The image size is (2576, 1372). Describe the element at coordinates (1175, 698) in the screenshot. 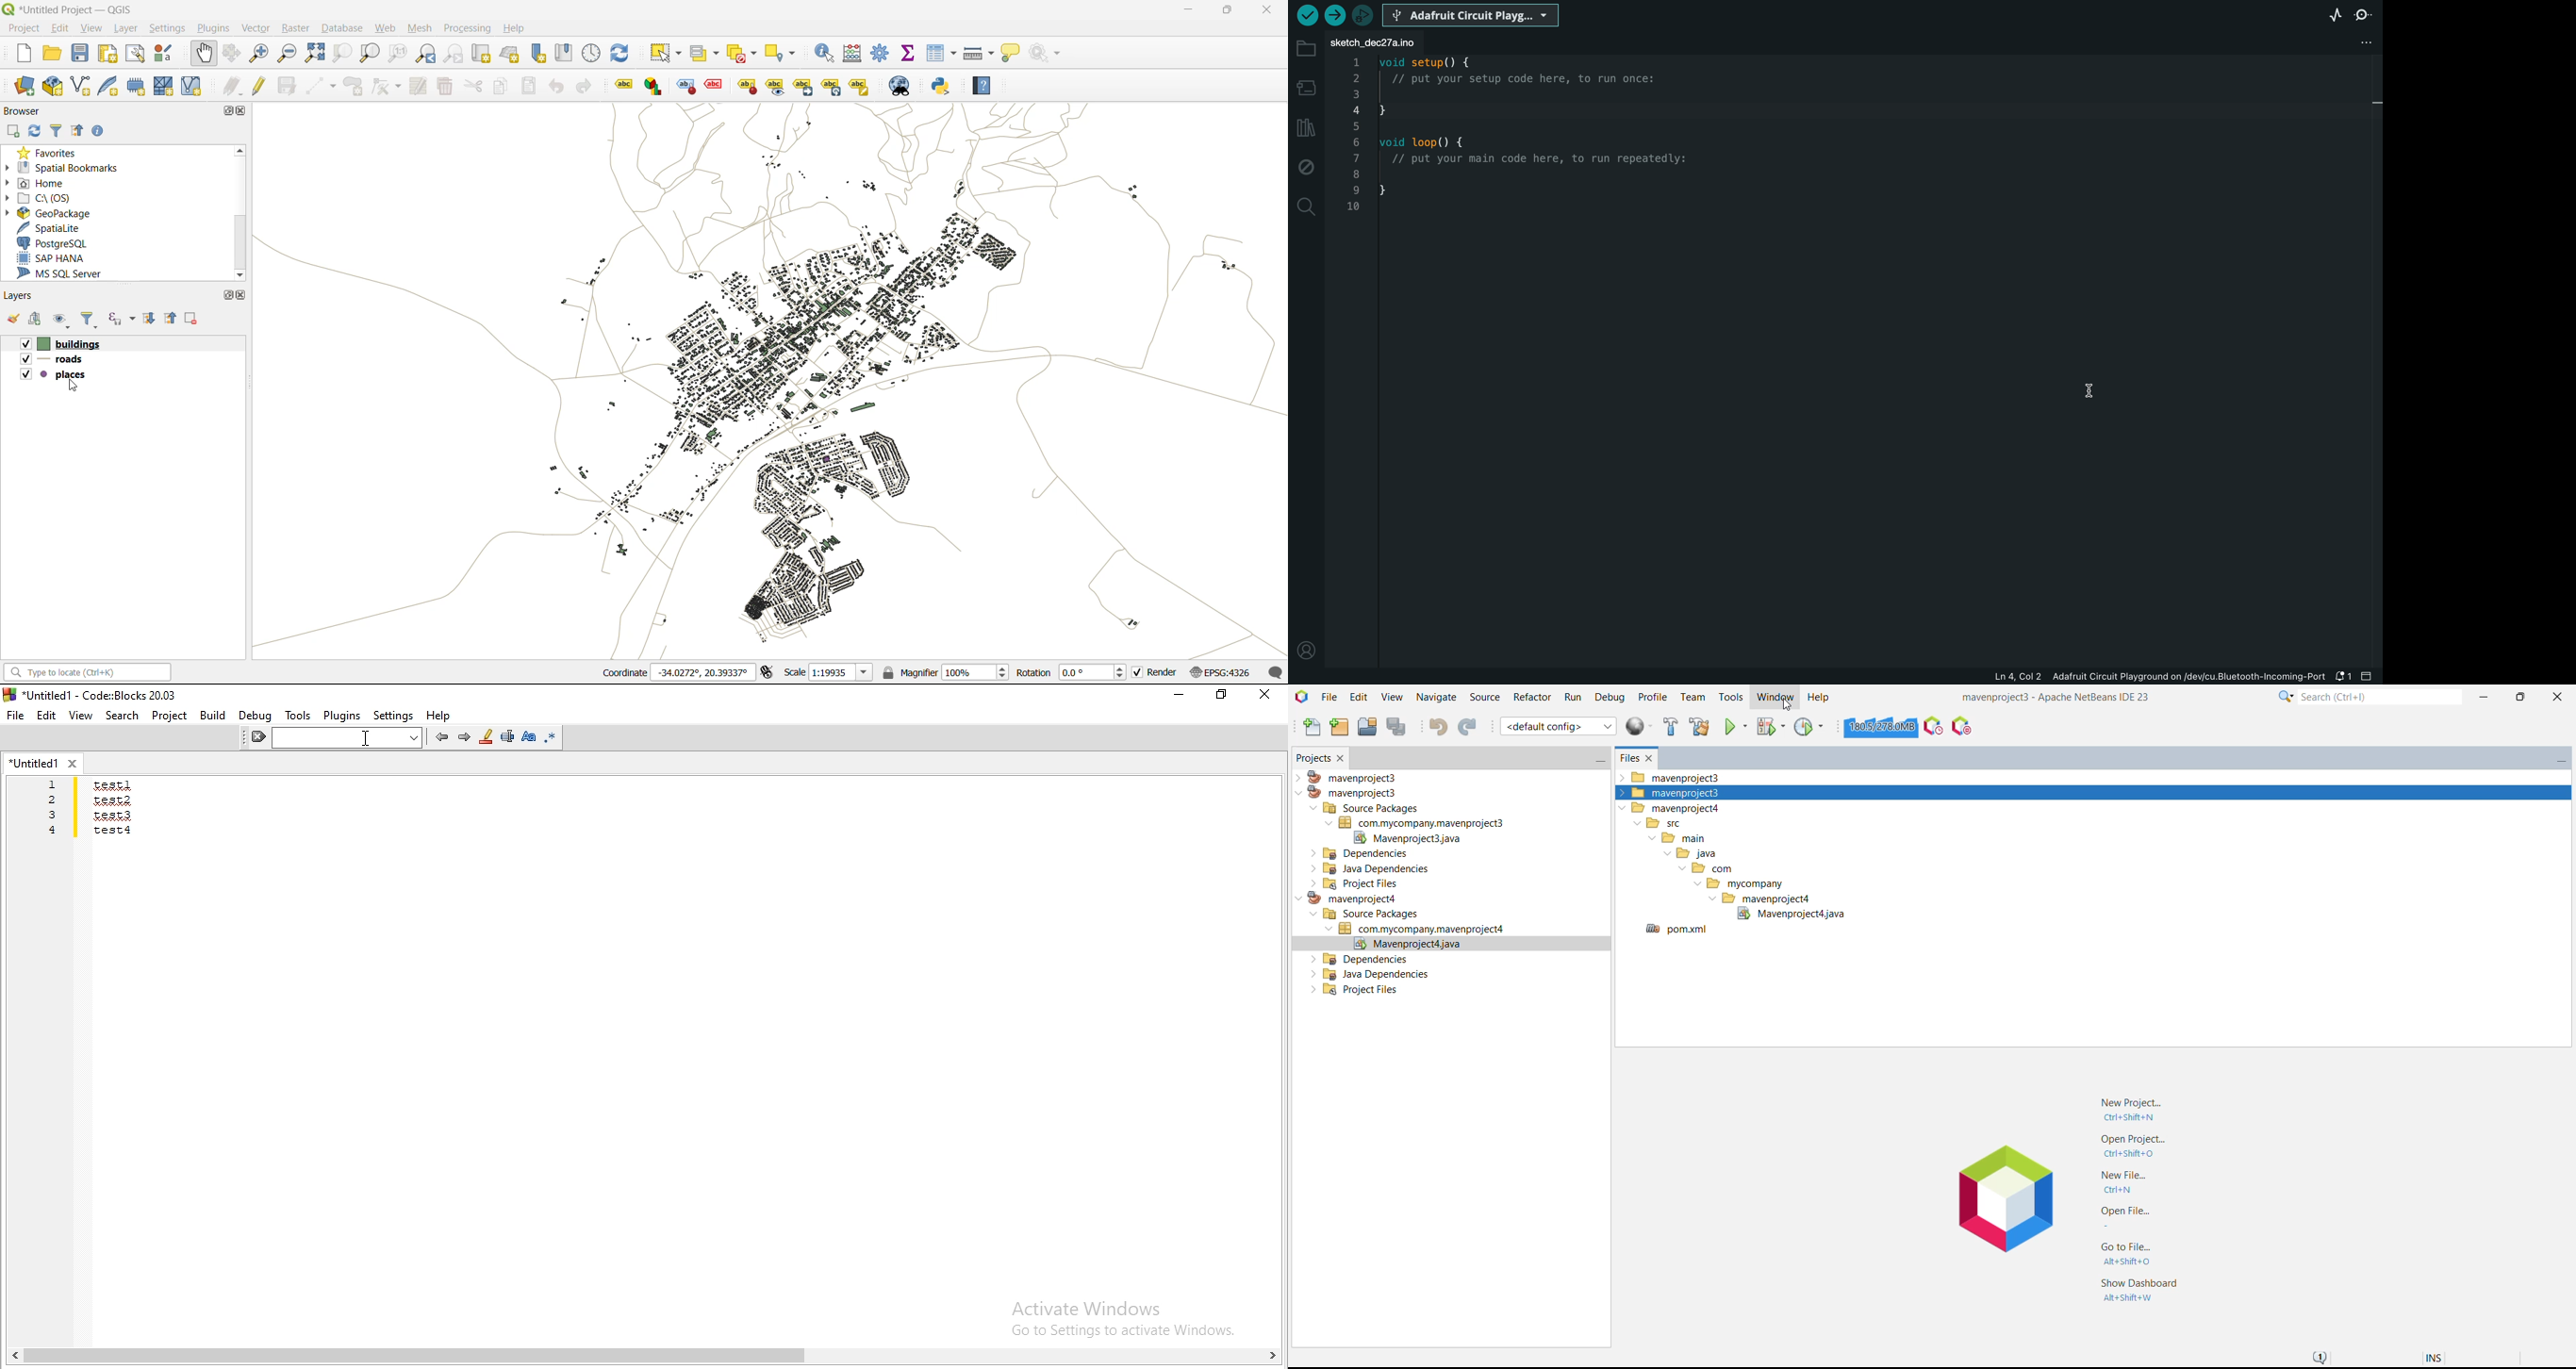

I see `Minimise` at that location.